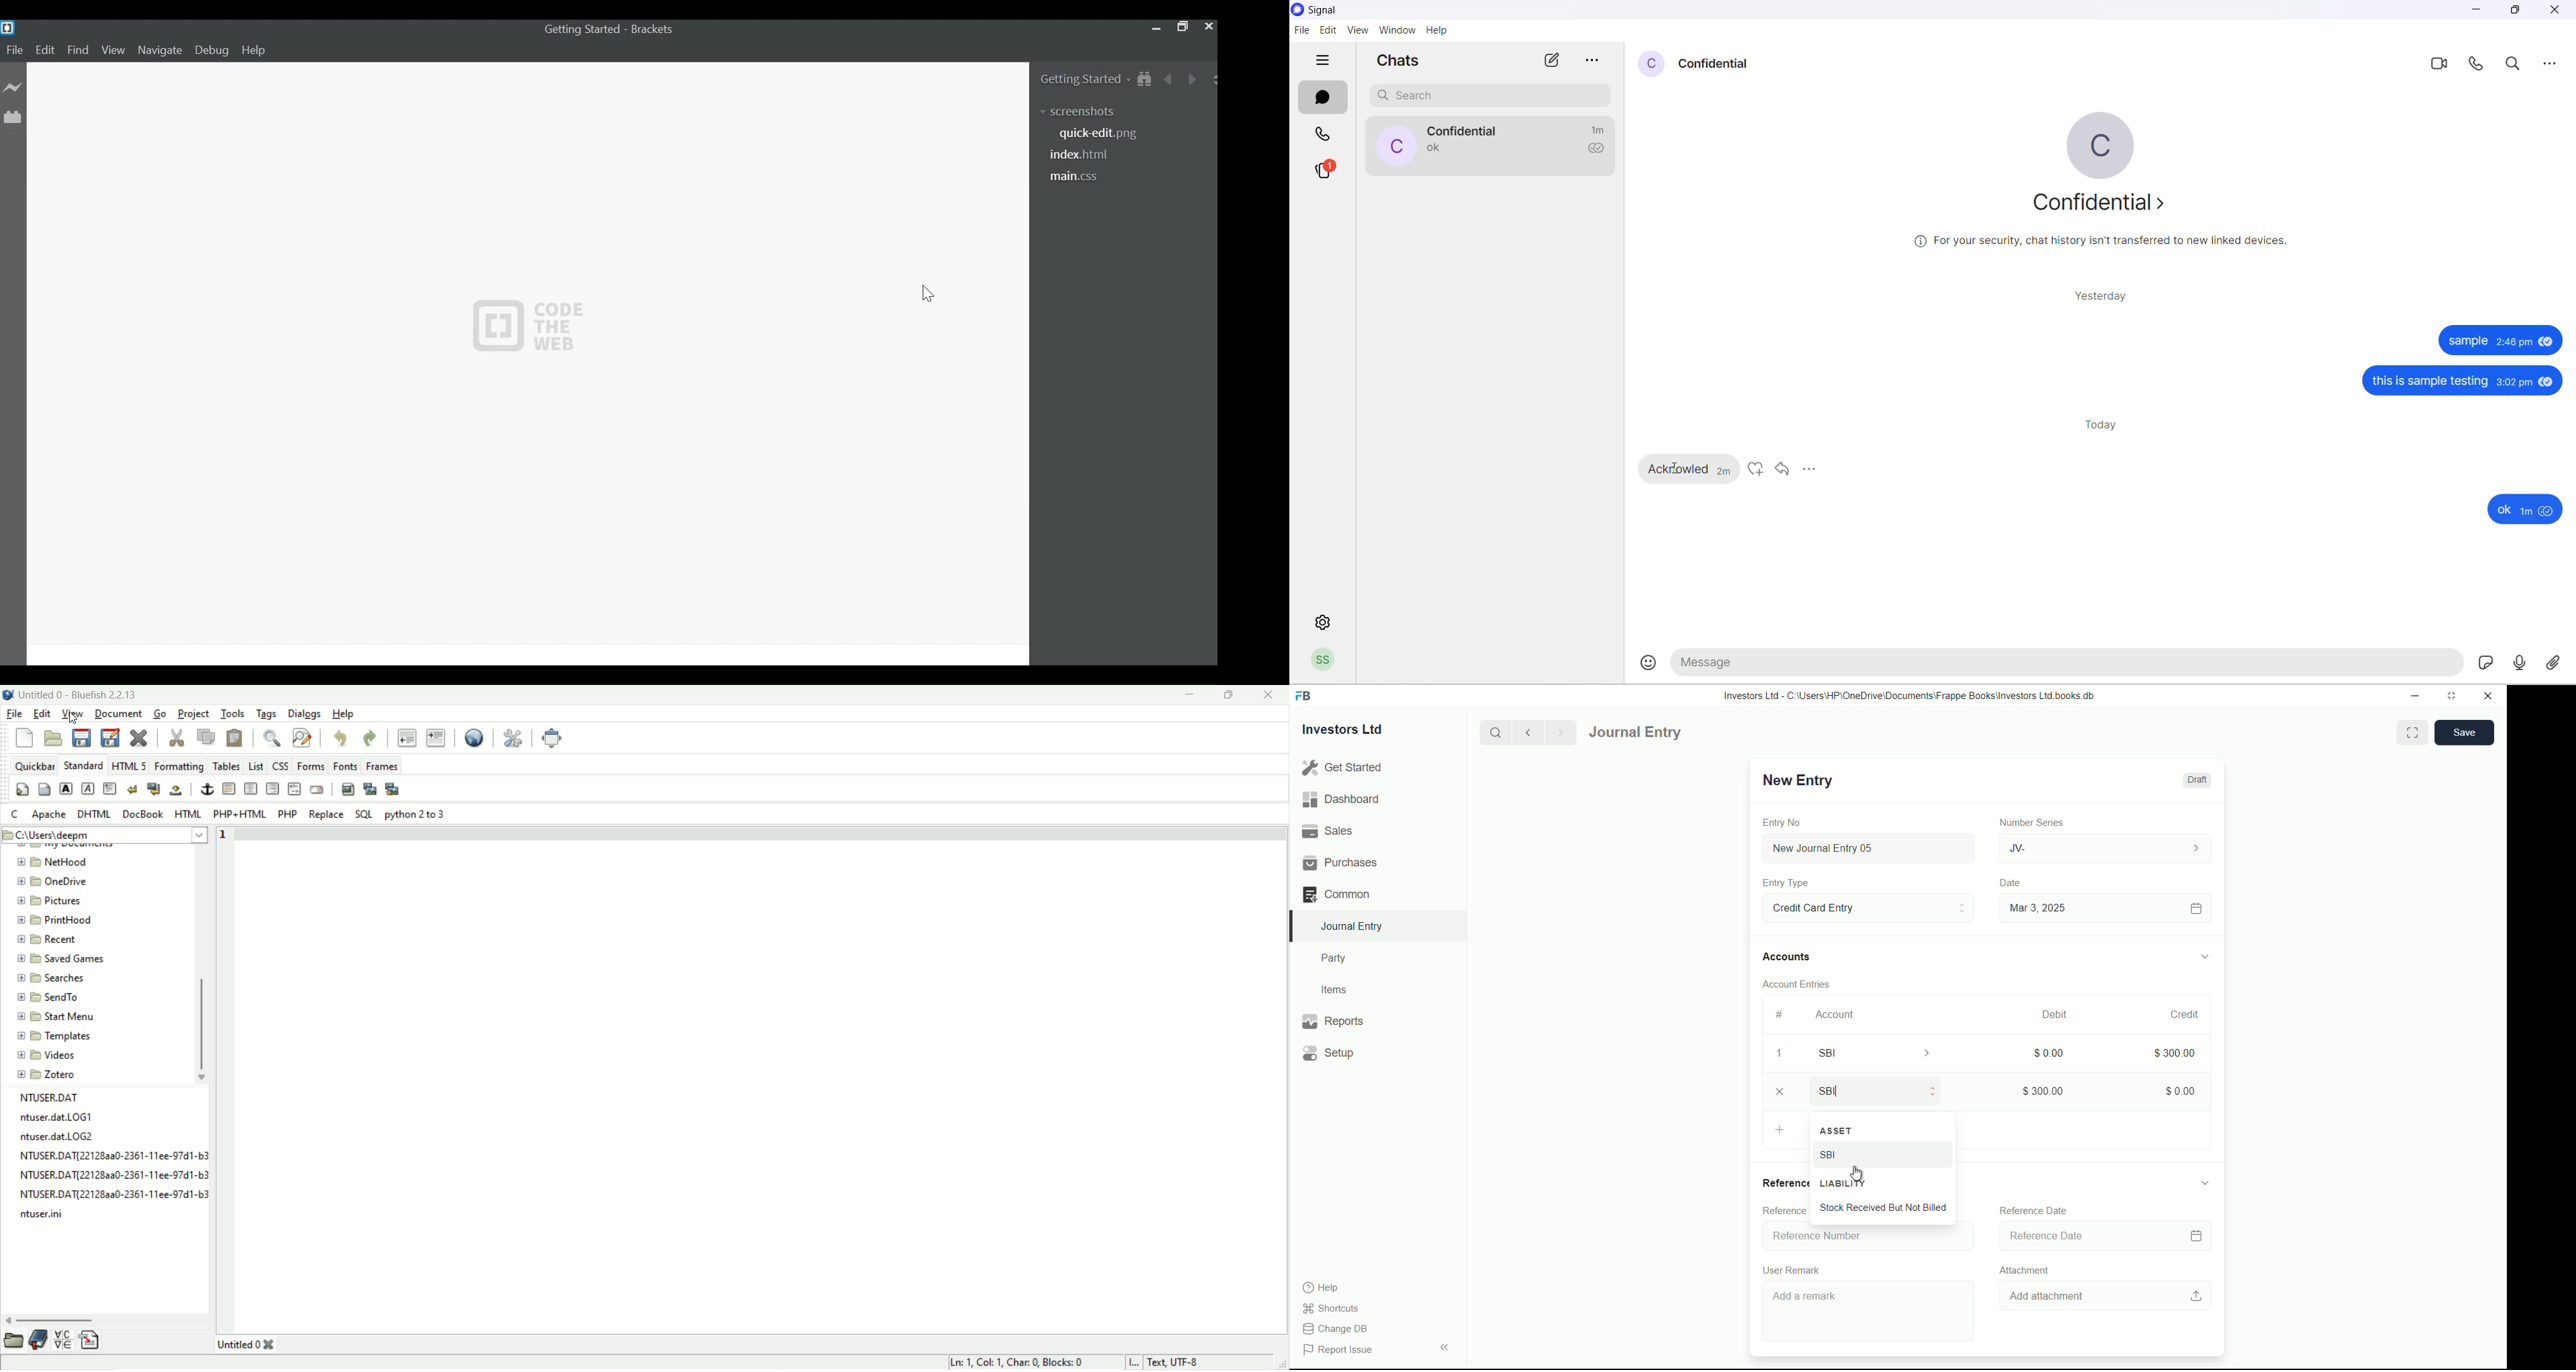 The height and width of the screenshot is (1372, 2576). Describe the element at coordinates (311, 765) in the screenshot. I see `forms` at that location.